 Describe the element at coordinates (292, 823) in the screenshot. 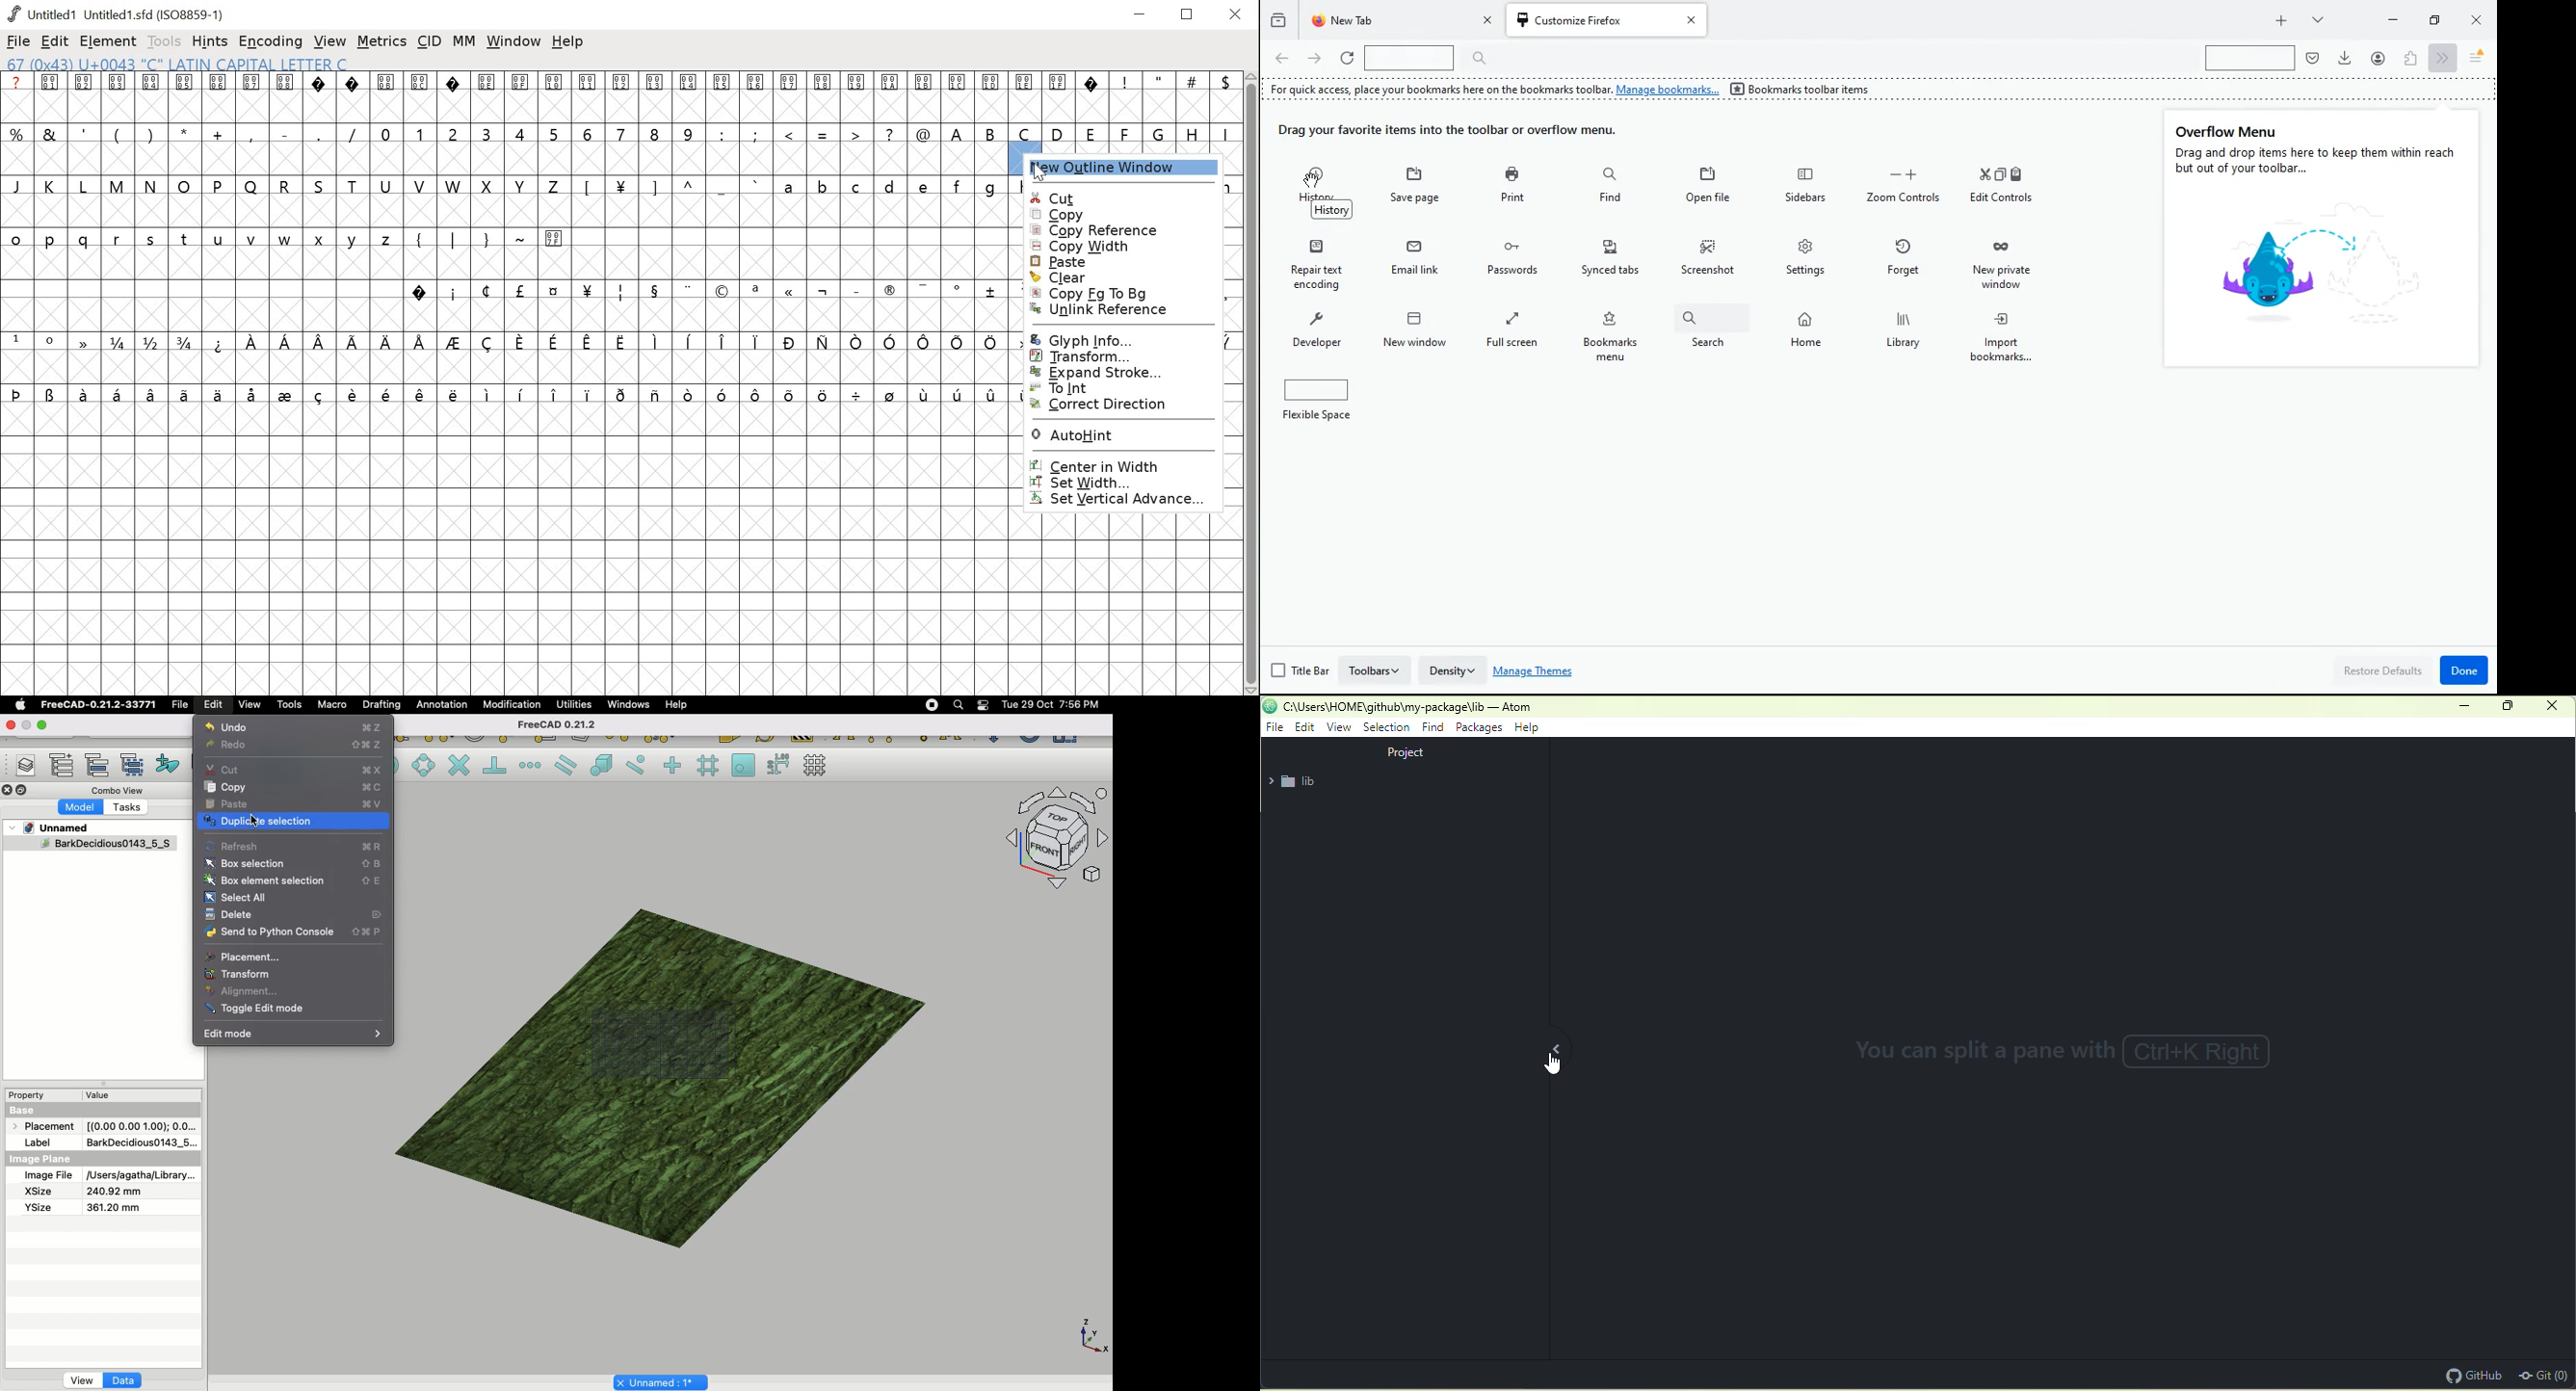

I see `Duplicate selection` at that location.